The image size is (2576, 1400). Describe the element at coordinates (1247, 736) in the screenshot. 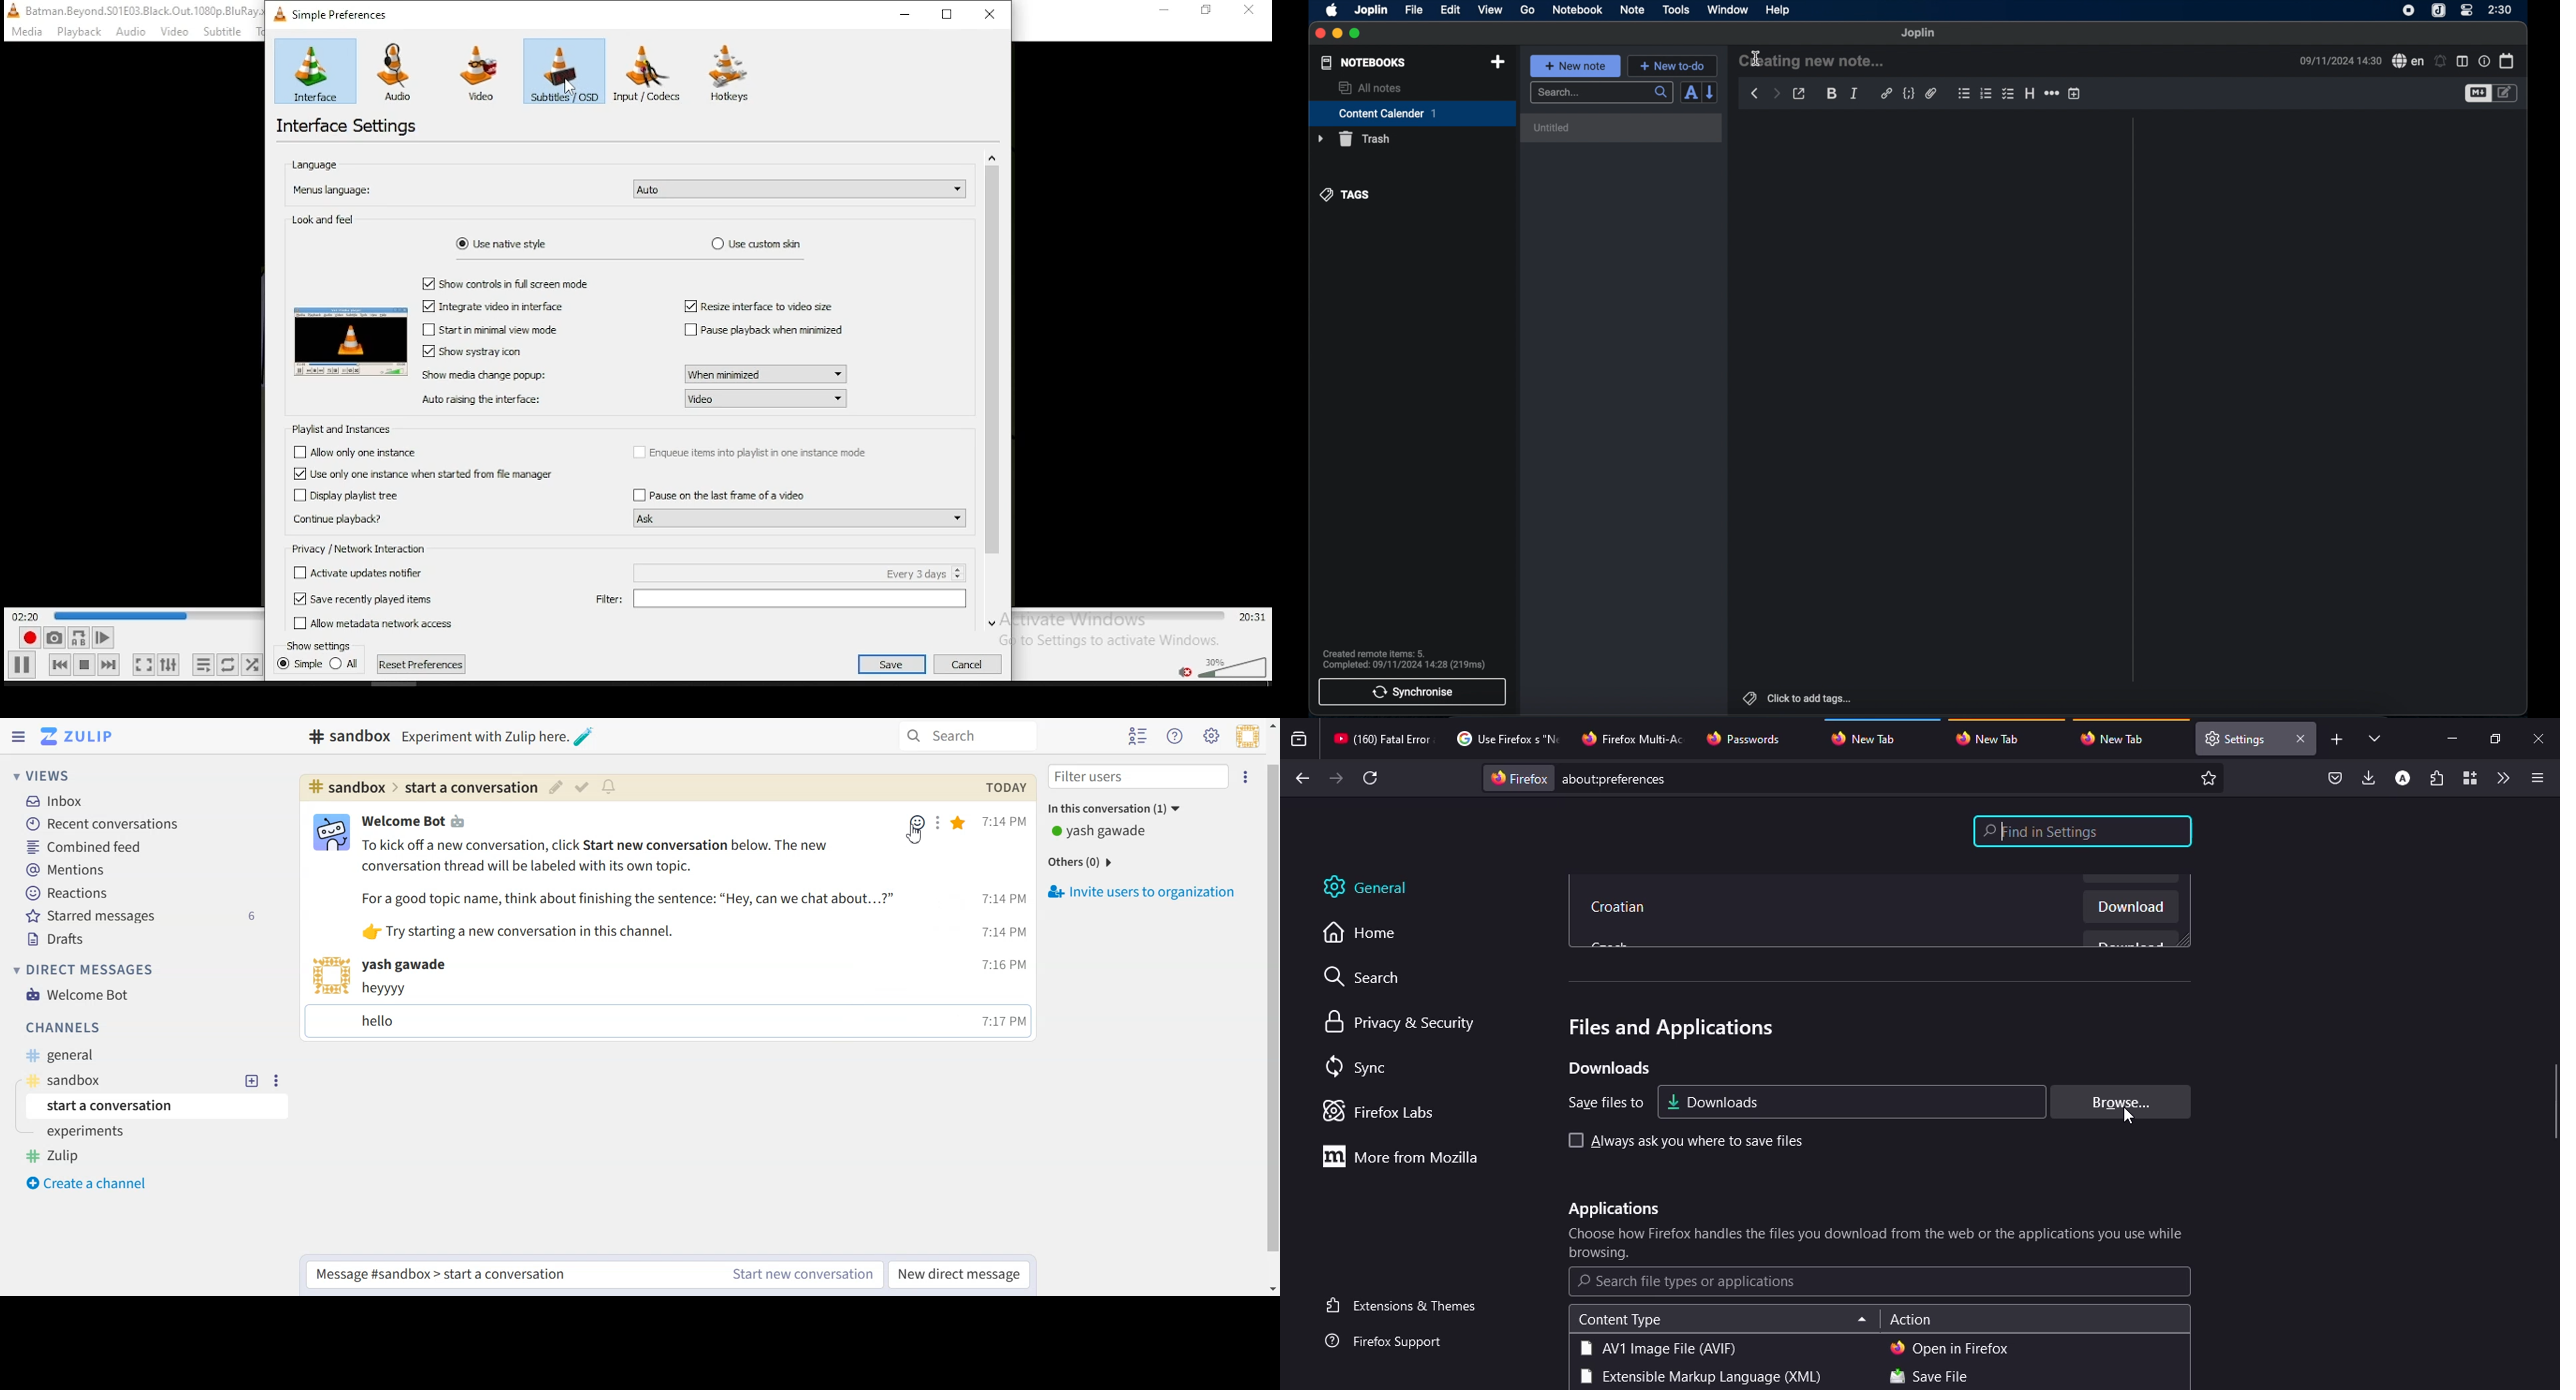

I see `Personal menu` at that location.